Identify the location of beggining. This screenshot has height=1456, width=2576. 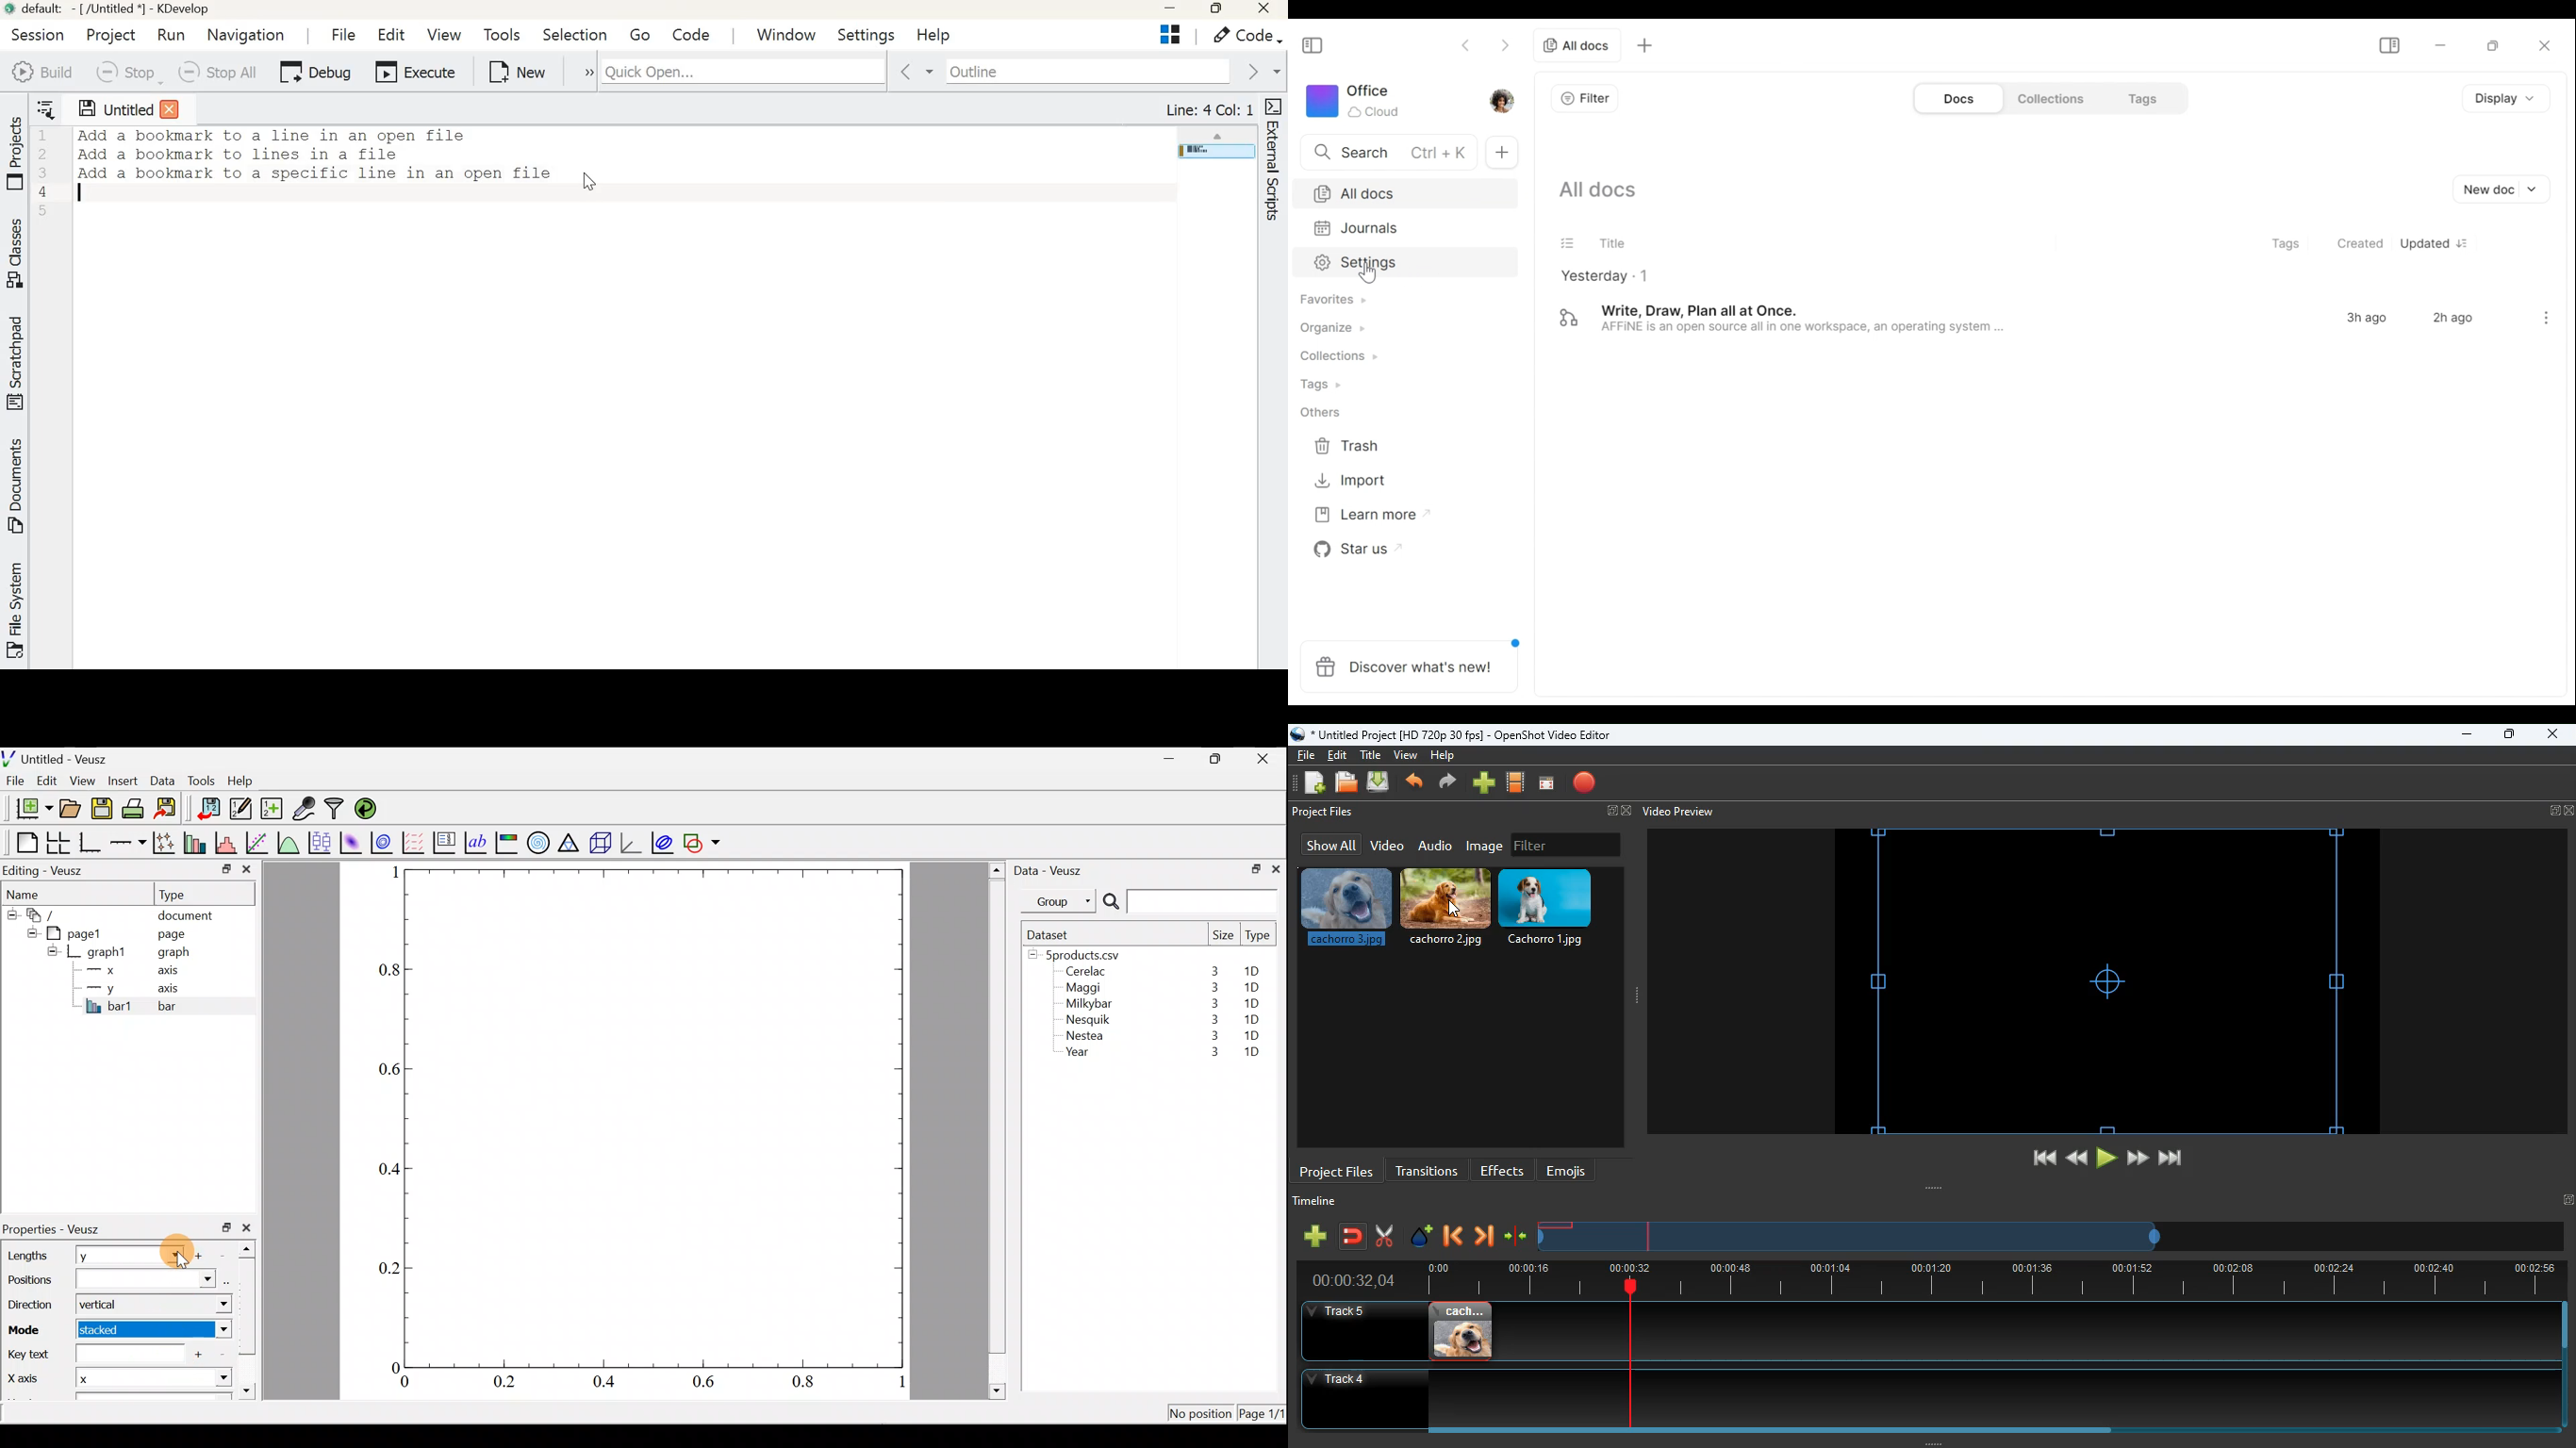
(2036, 1159).